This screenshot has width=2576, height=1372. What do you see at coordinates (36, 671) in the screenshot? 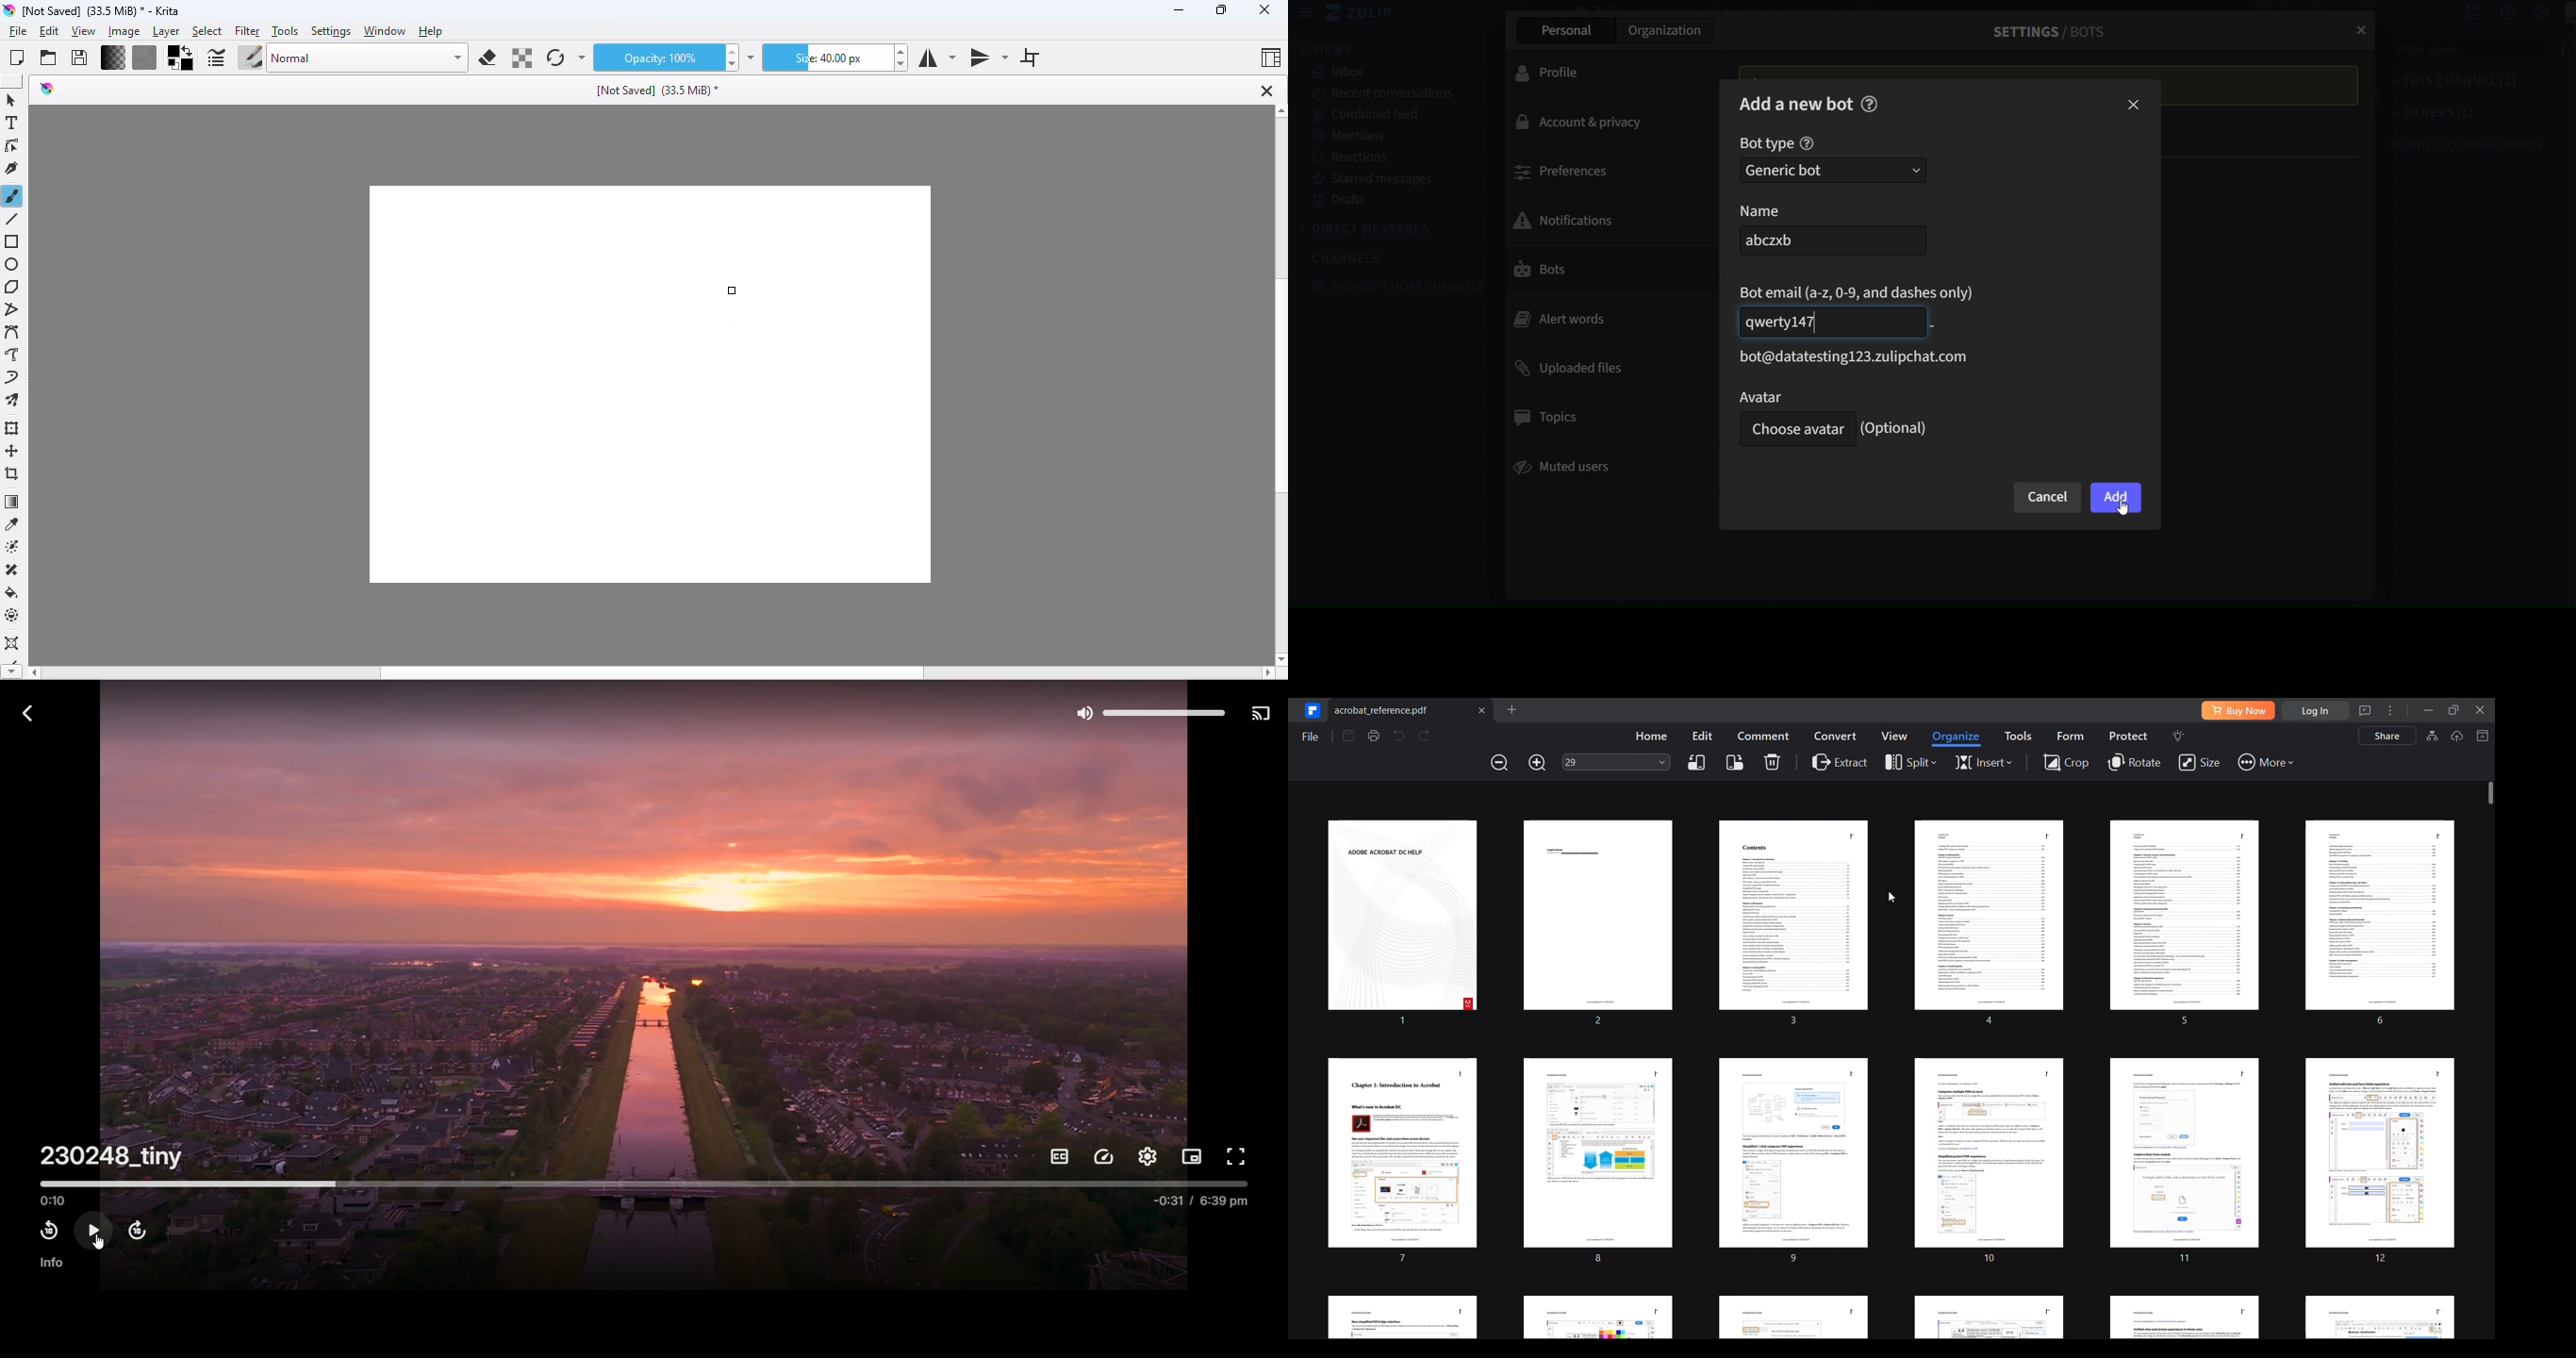
I see `Scroll left` at bounding box center [36, 671].